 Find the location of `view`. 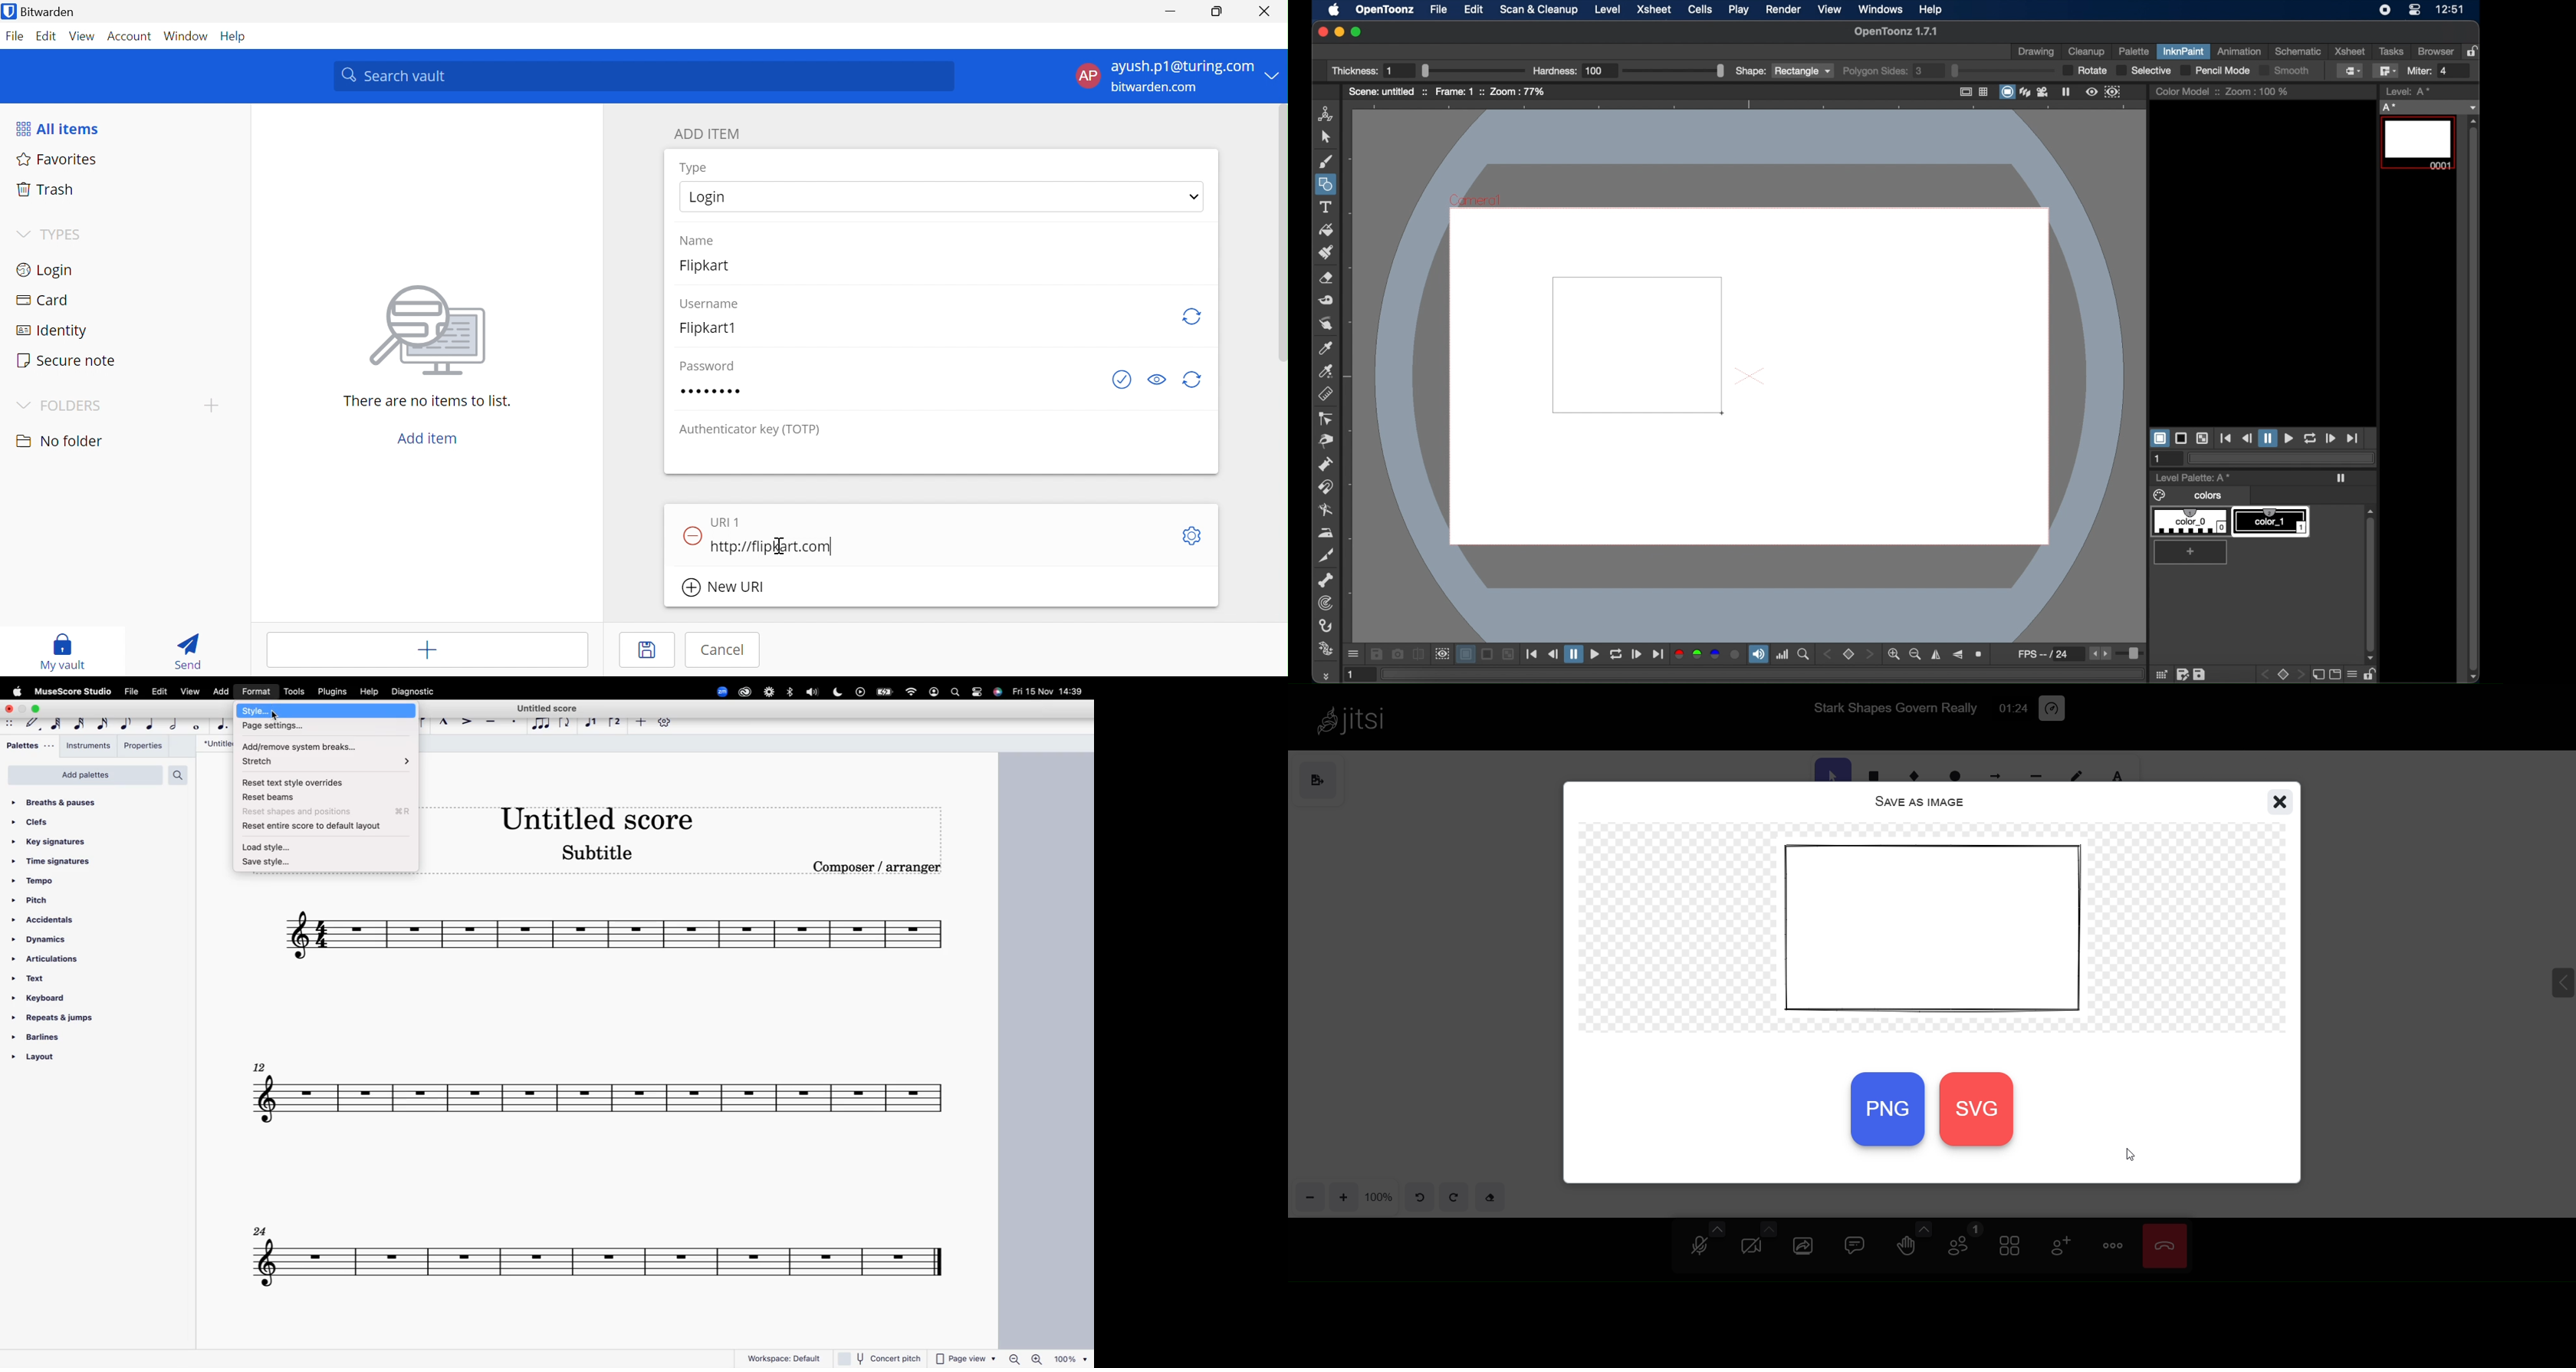

view is located at coordinates (191, 692).